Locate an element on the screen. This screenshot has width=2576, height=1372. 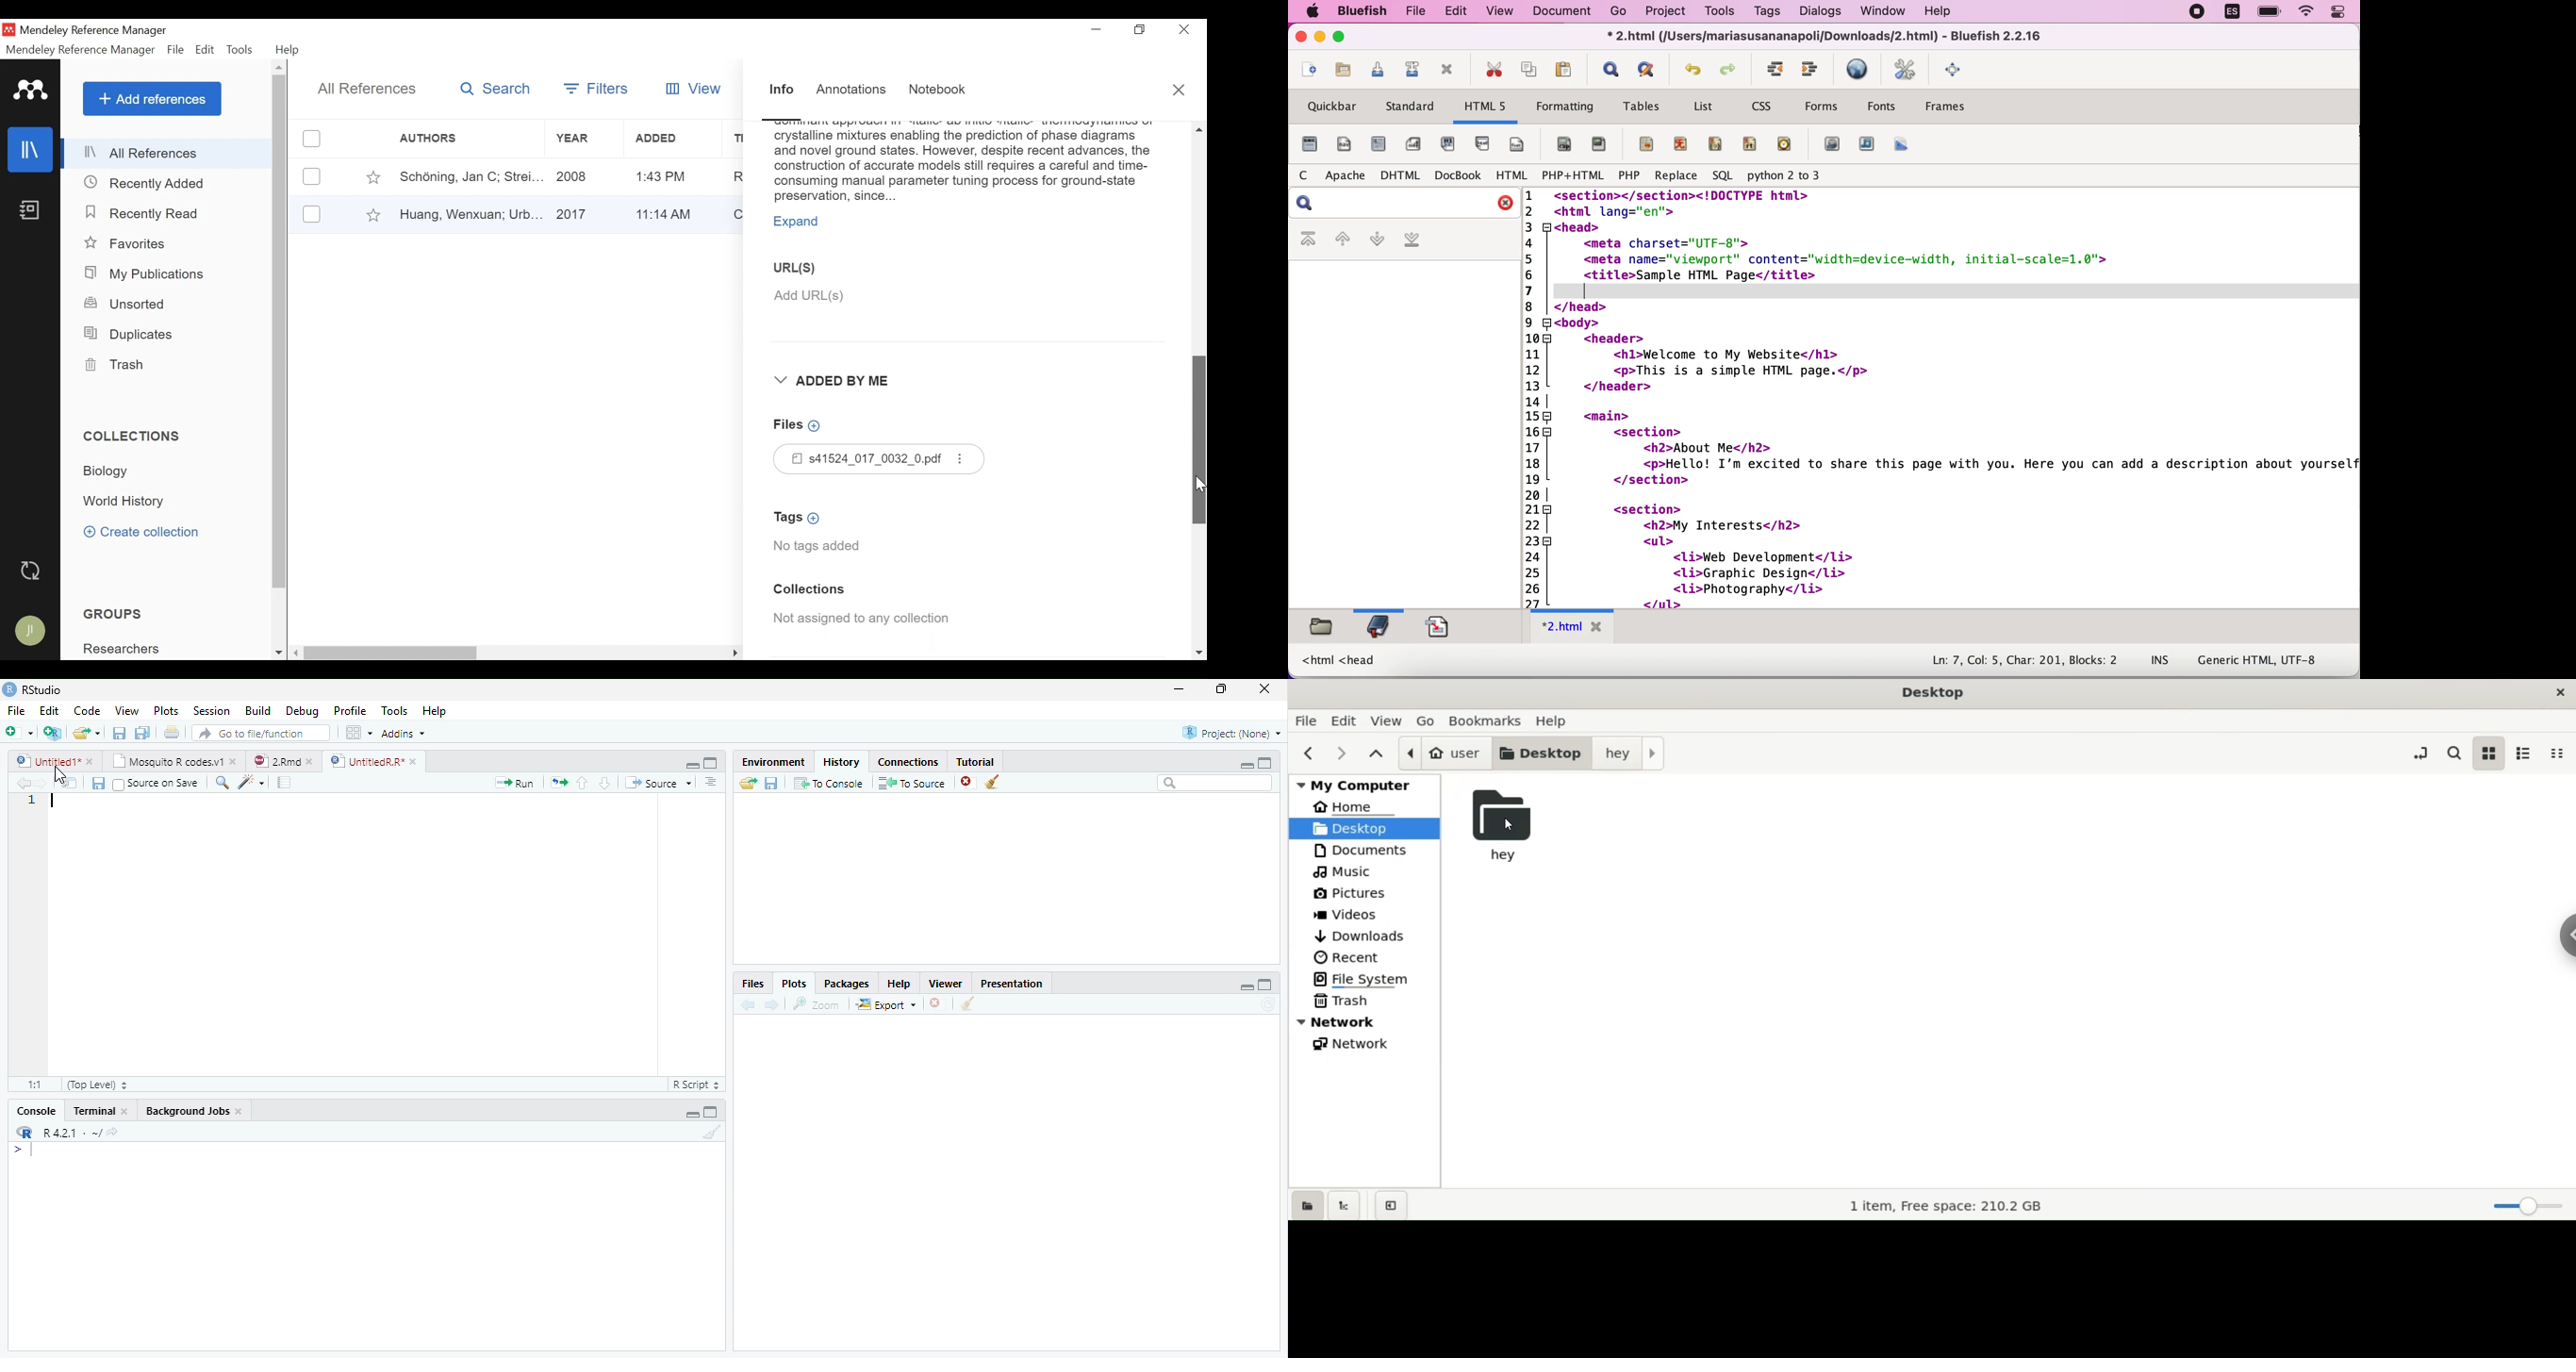
html5 is located at coordinates (1487, 109).